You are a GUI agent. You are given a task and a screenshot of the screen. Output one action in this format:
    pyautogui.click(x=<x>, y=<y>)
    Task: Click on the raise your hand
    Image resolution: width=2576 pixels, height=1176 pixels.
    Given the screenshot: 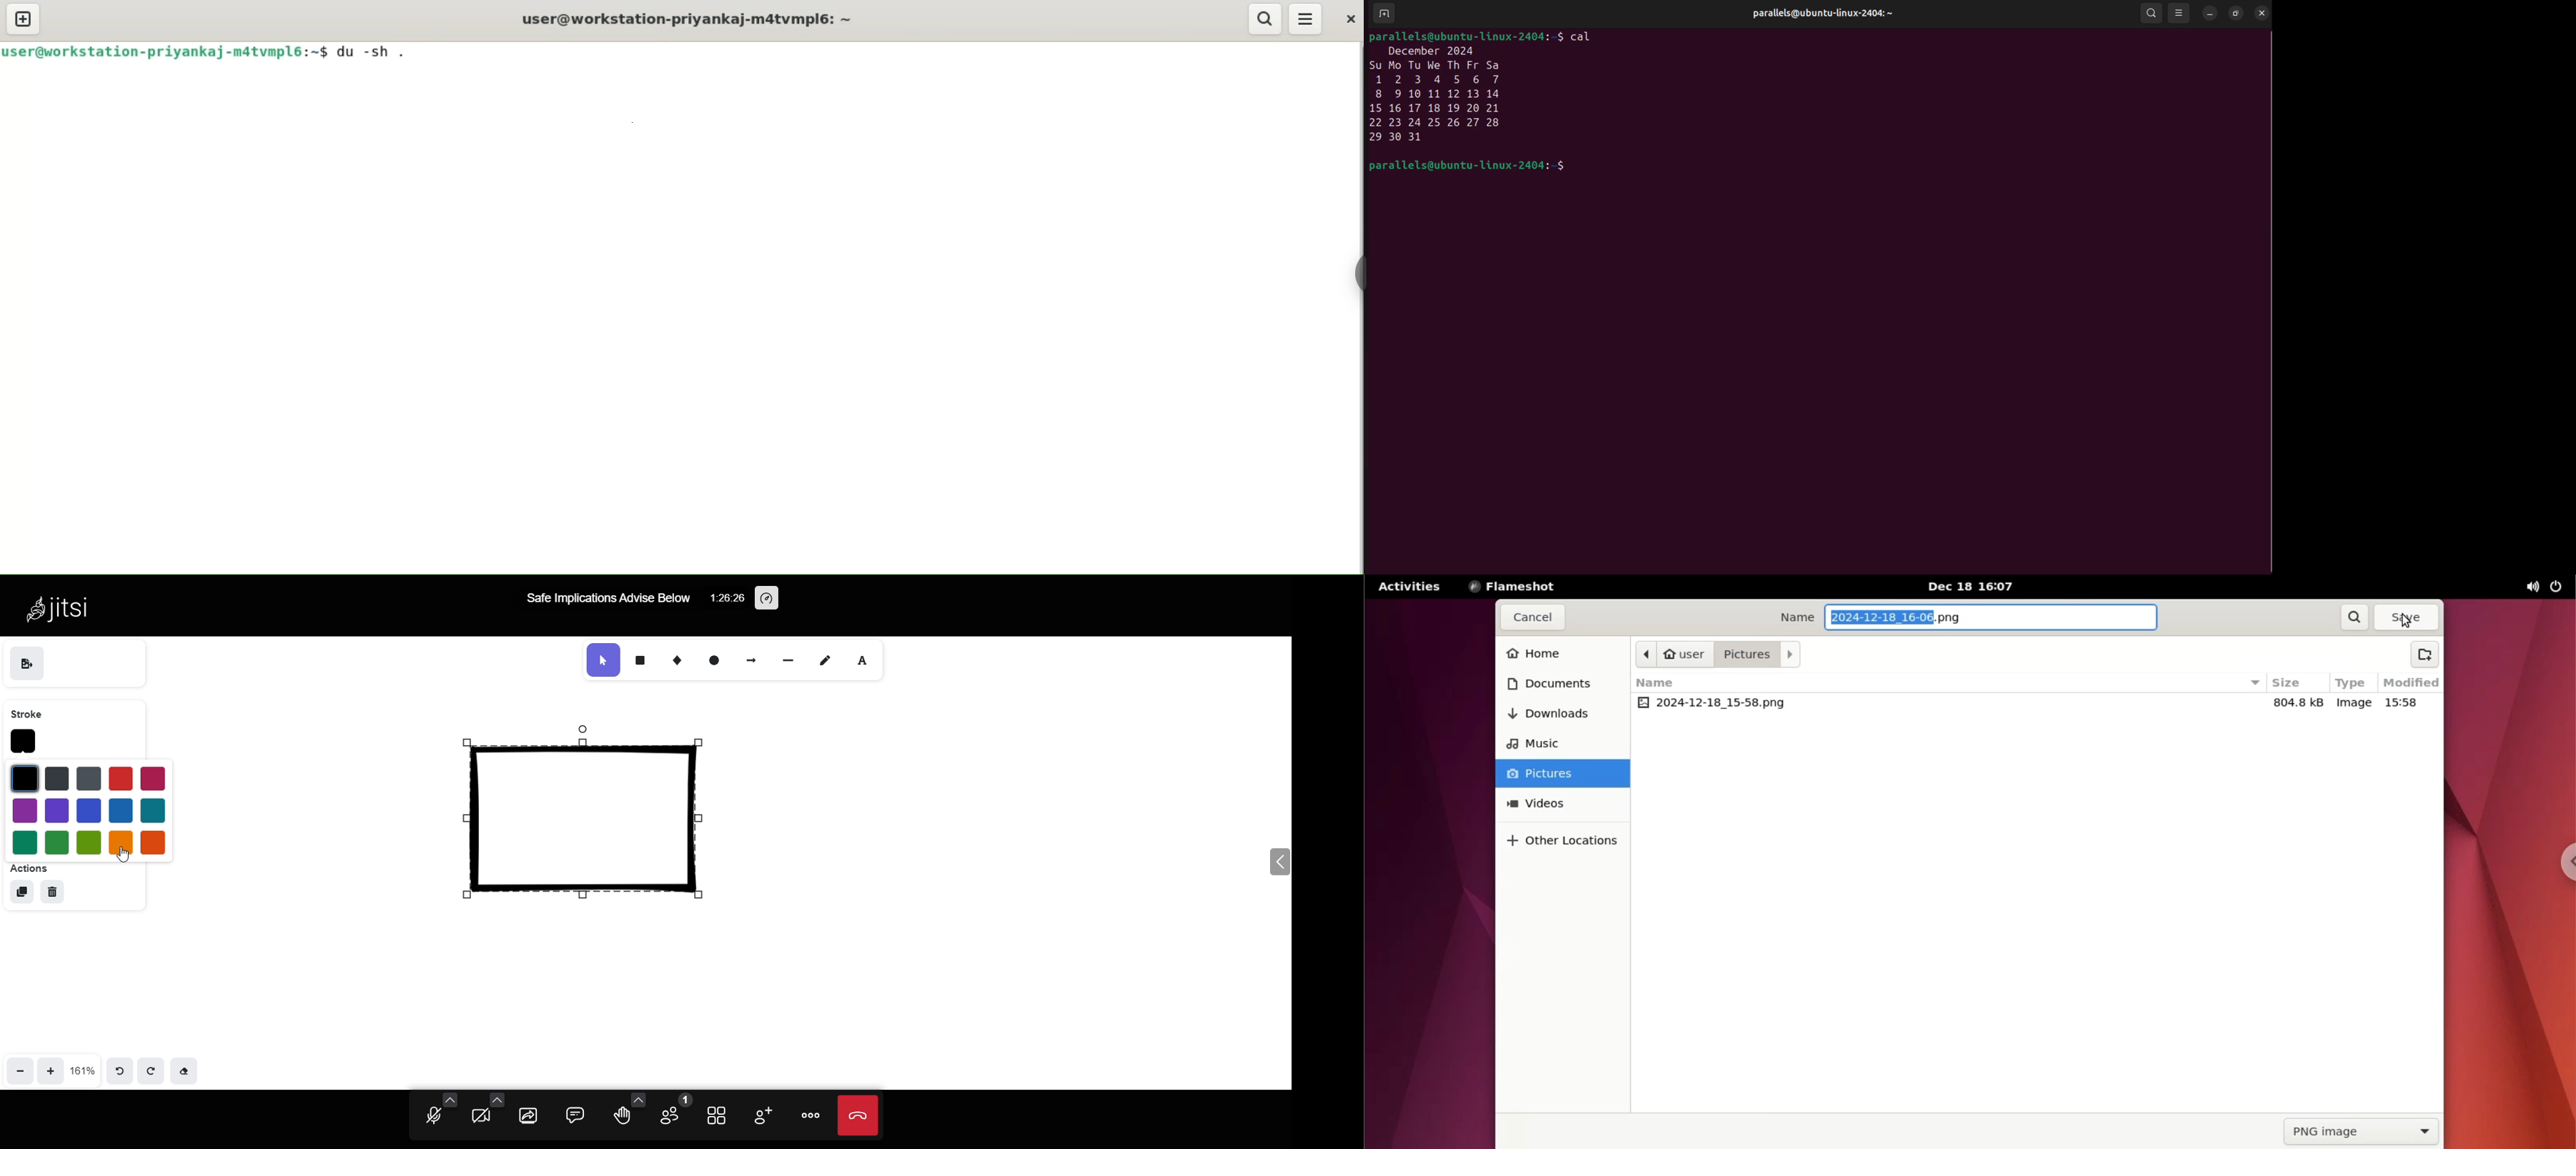 What is the action you would take?
    pyautogui.click(x=622, y=1119)
    